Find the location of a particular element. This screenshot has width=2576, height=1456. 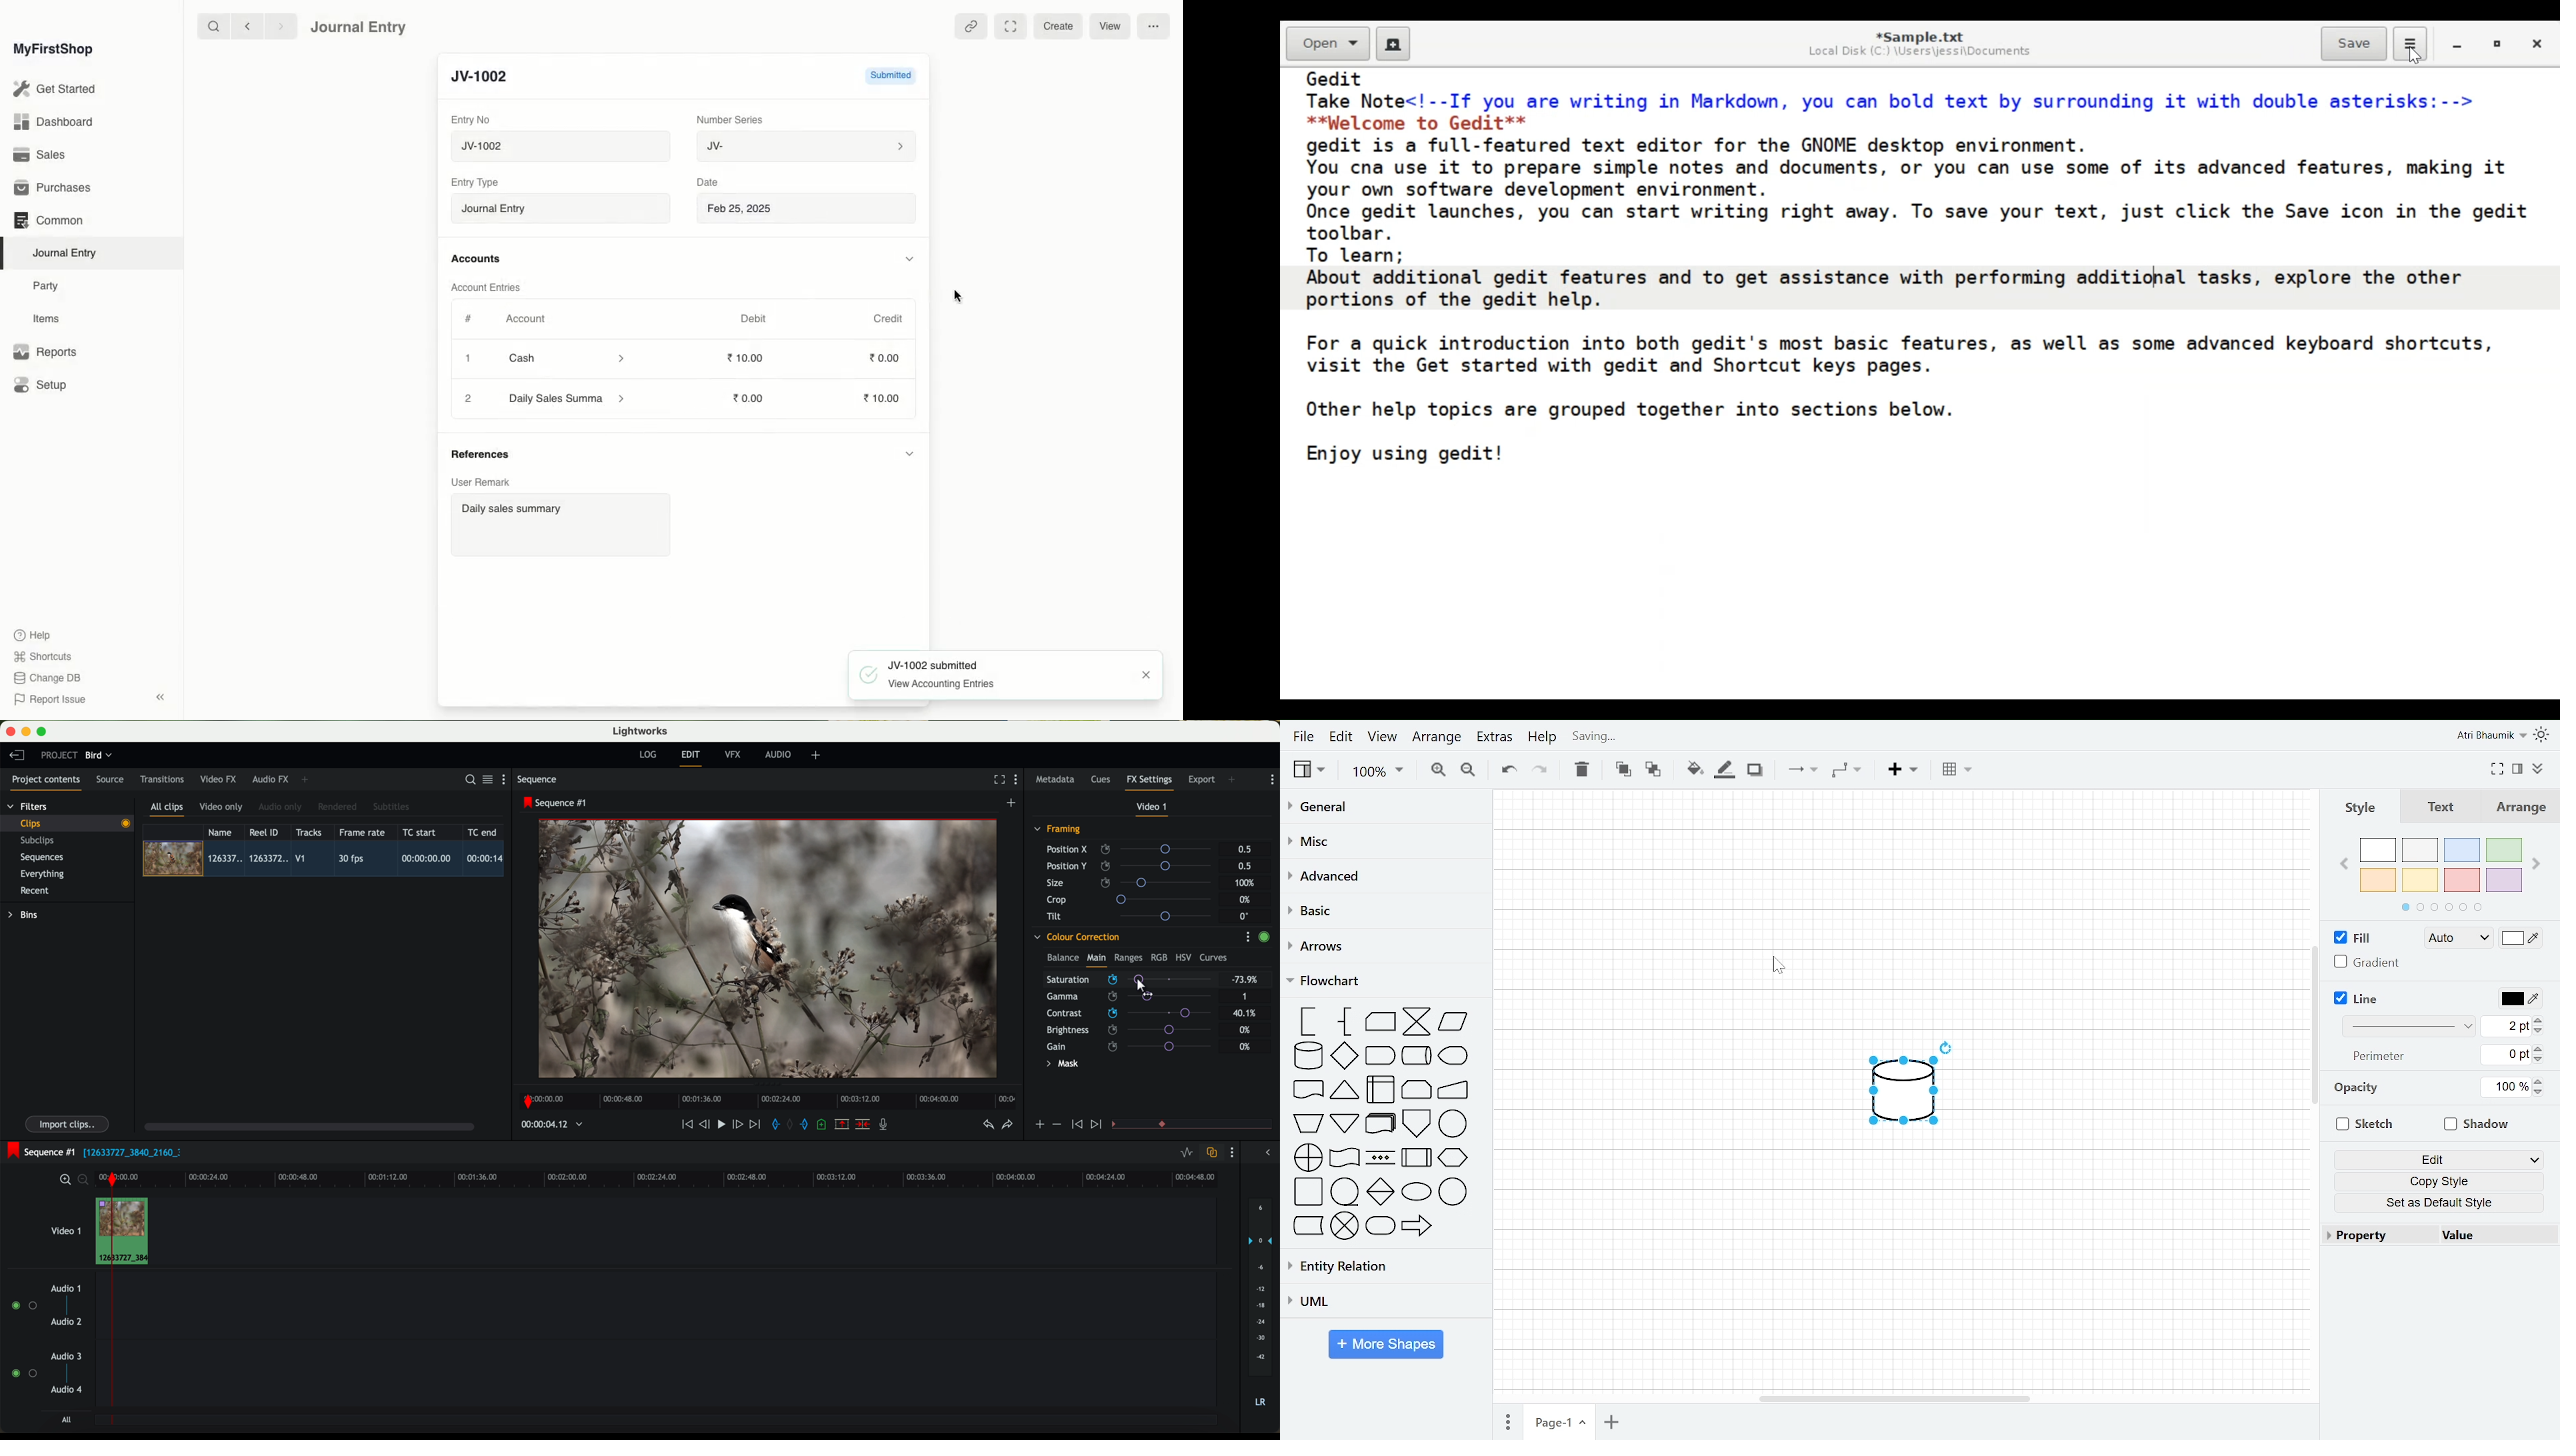

Journal Entry is located at coordinates (69, 252).